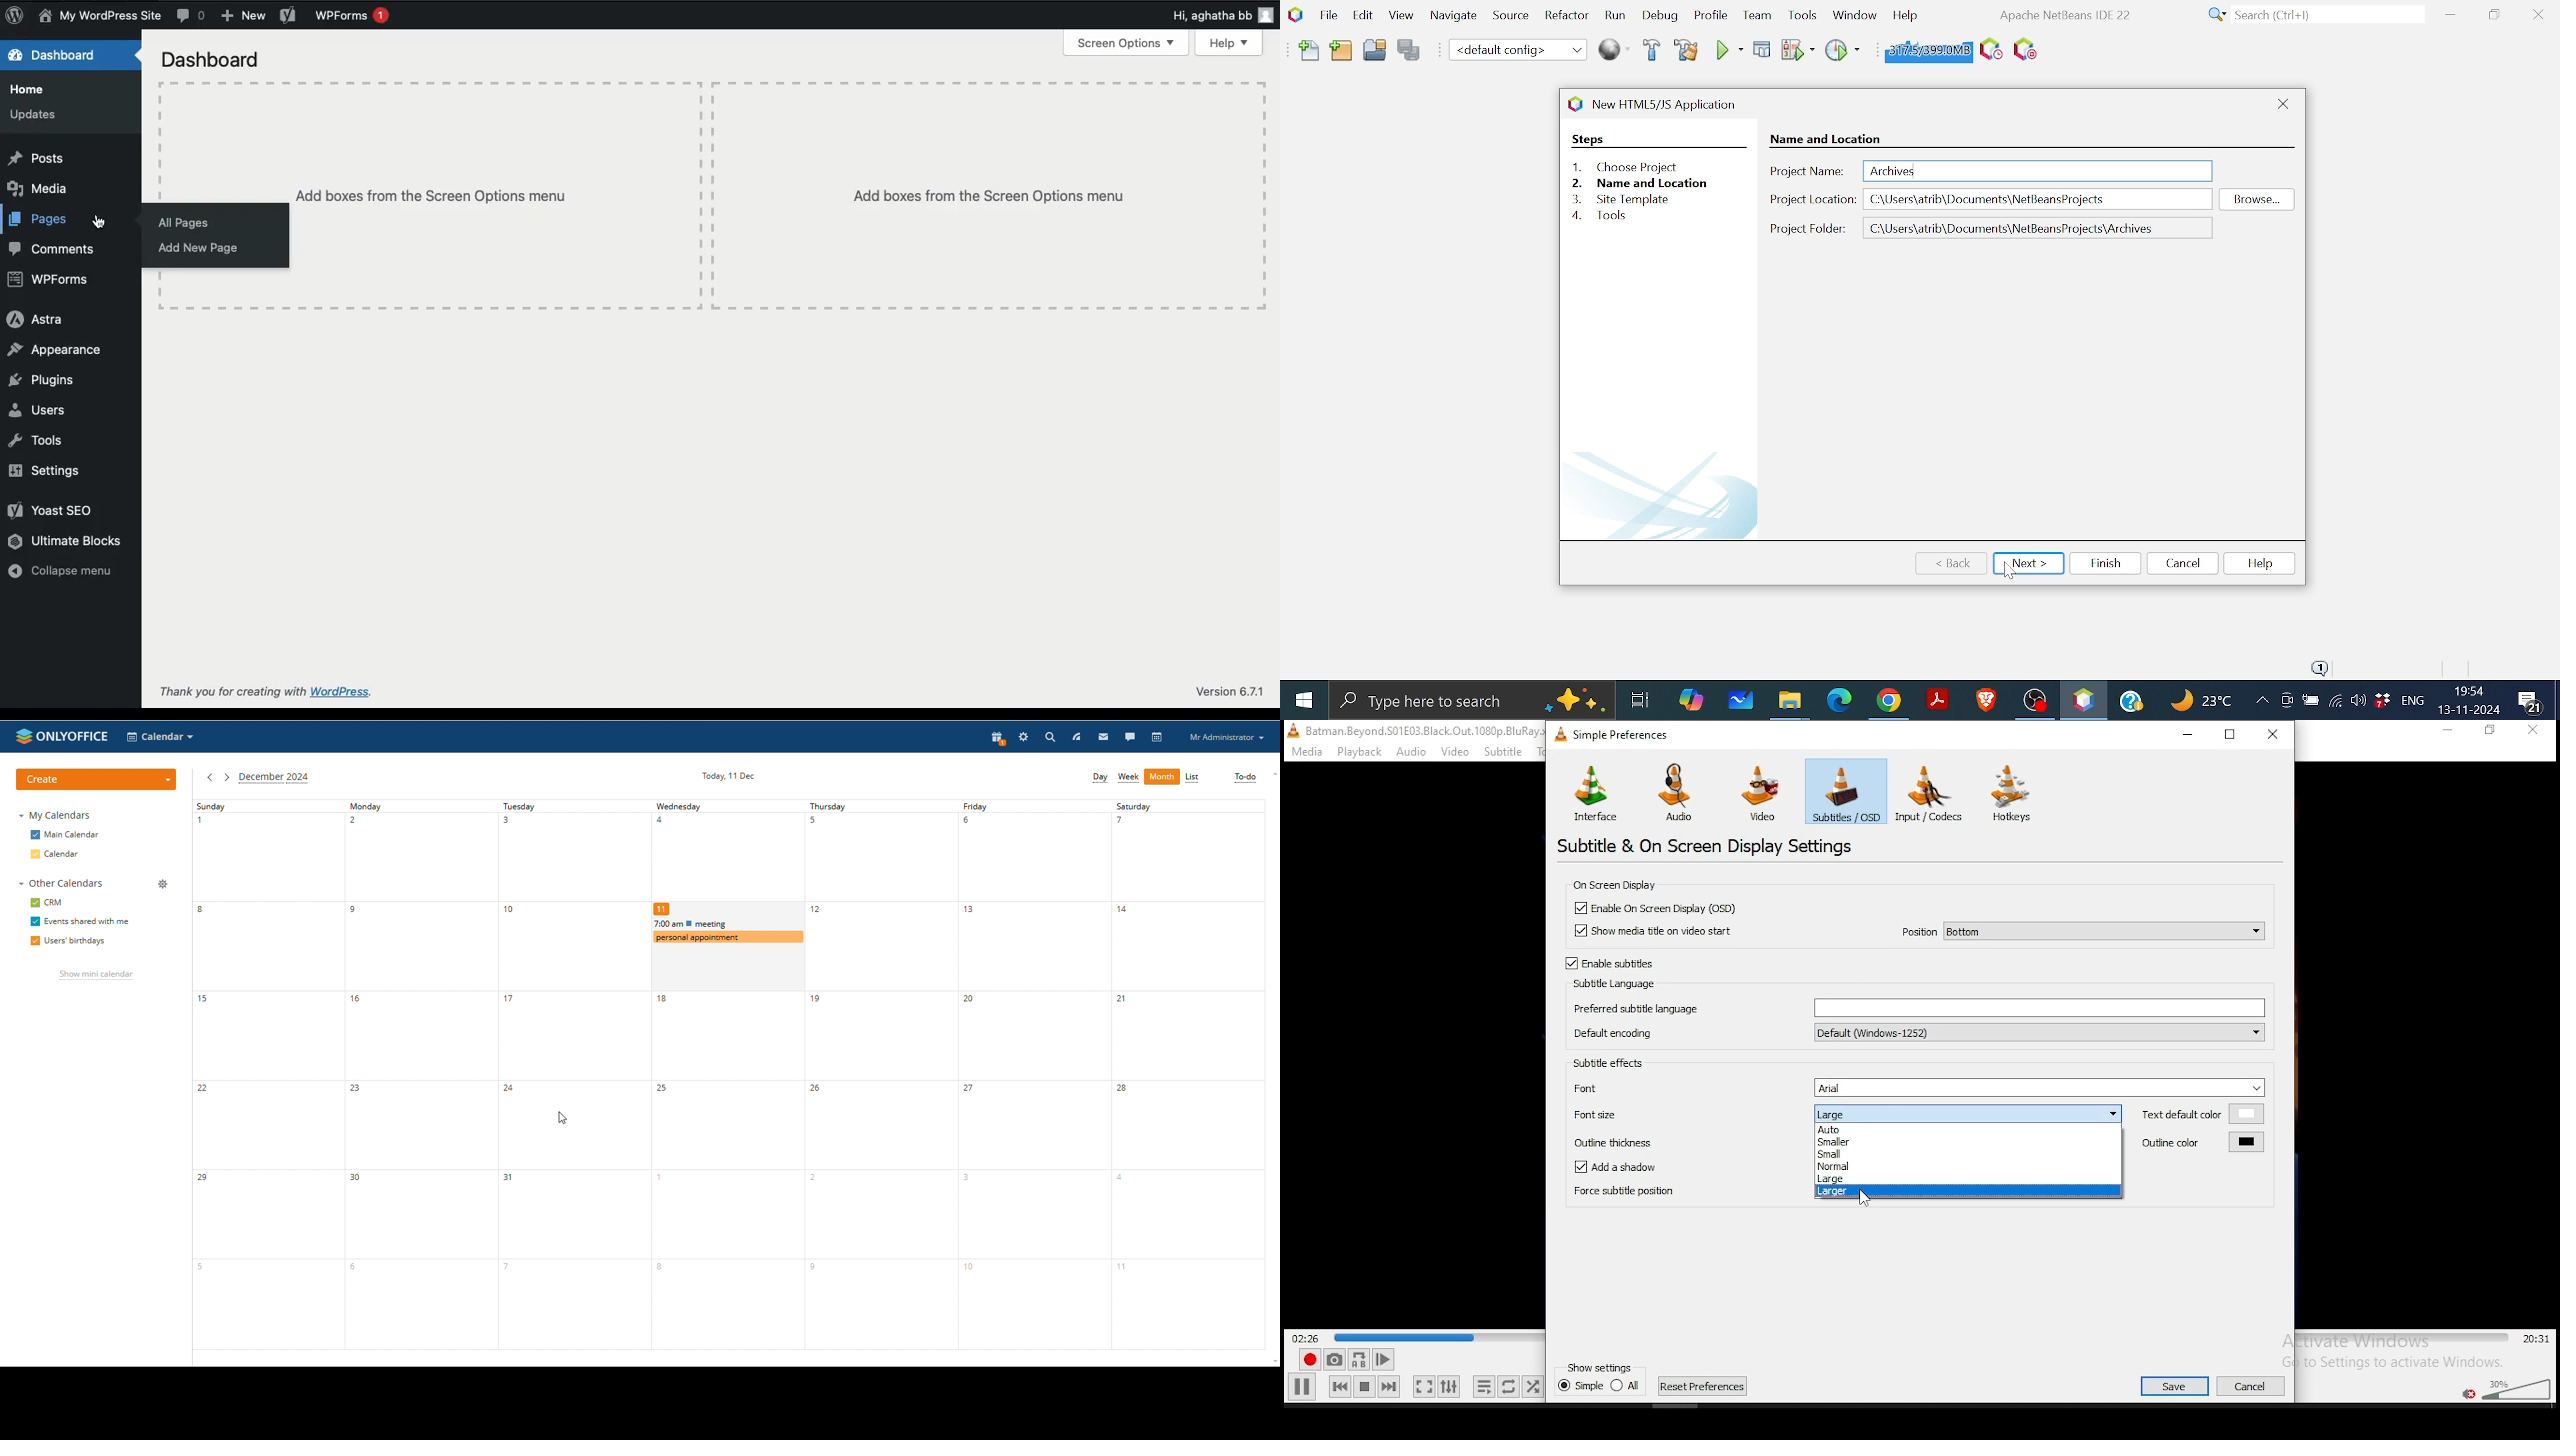 This screenshot has width=2576, height=1456. What do you see at coordinates (1682, 794) in the screenshot?
I see `audio` at bounding box center [1682, 794].